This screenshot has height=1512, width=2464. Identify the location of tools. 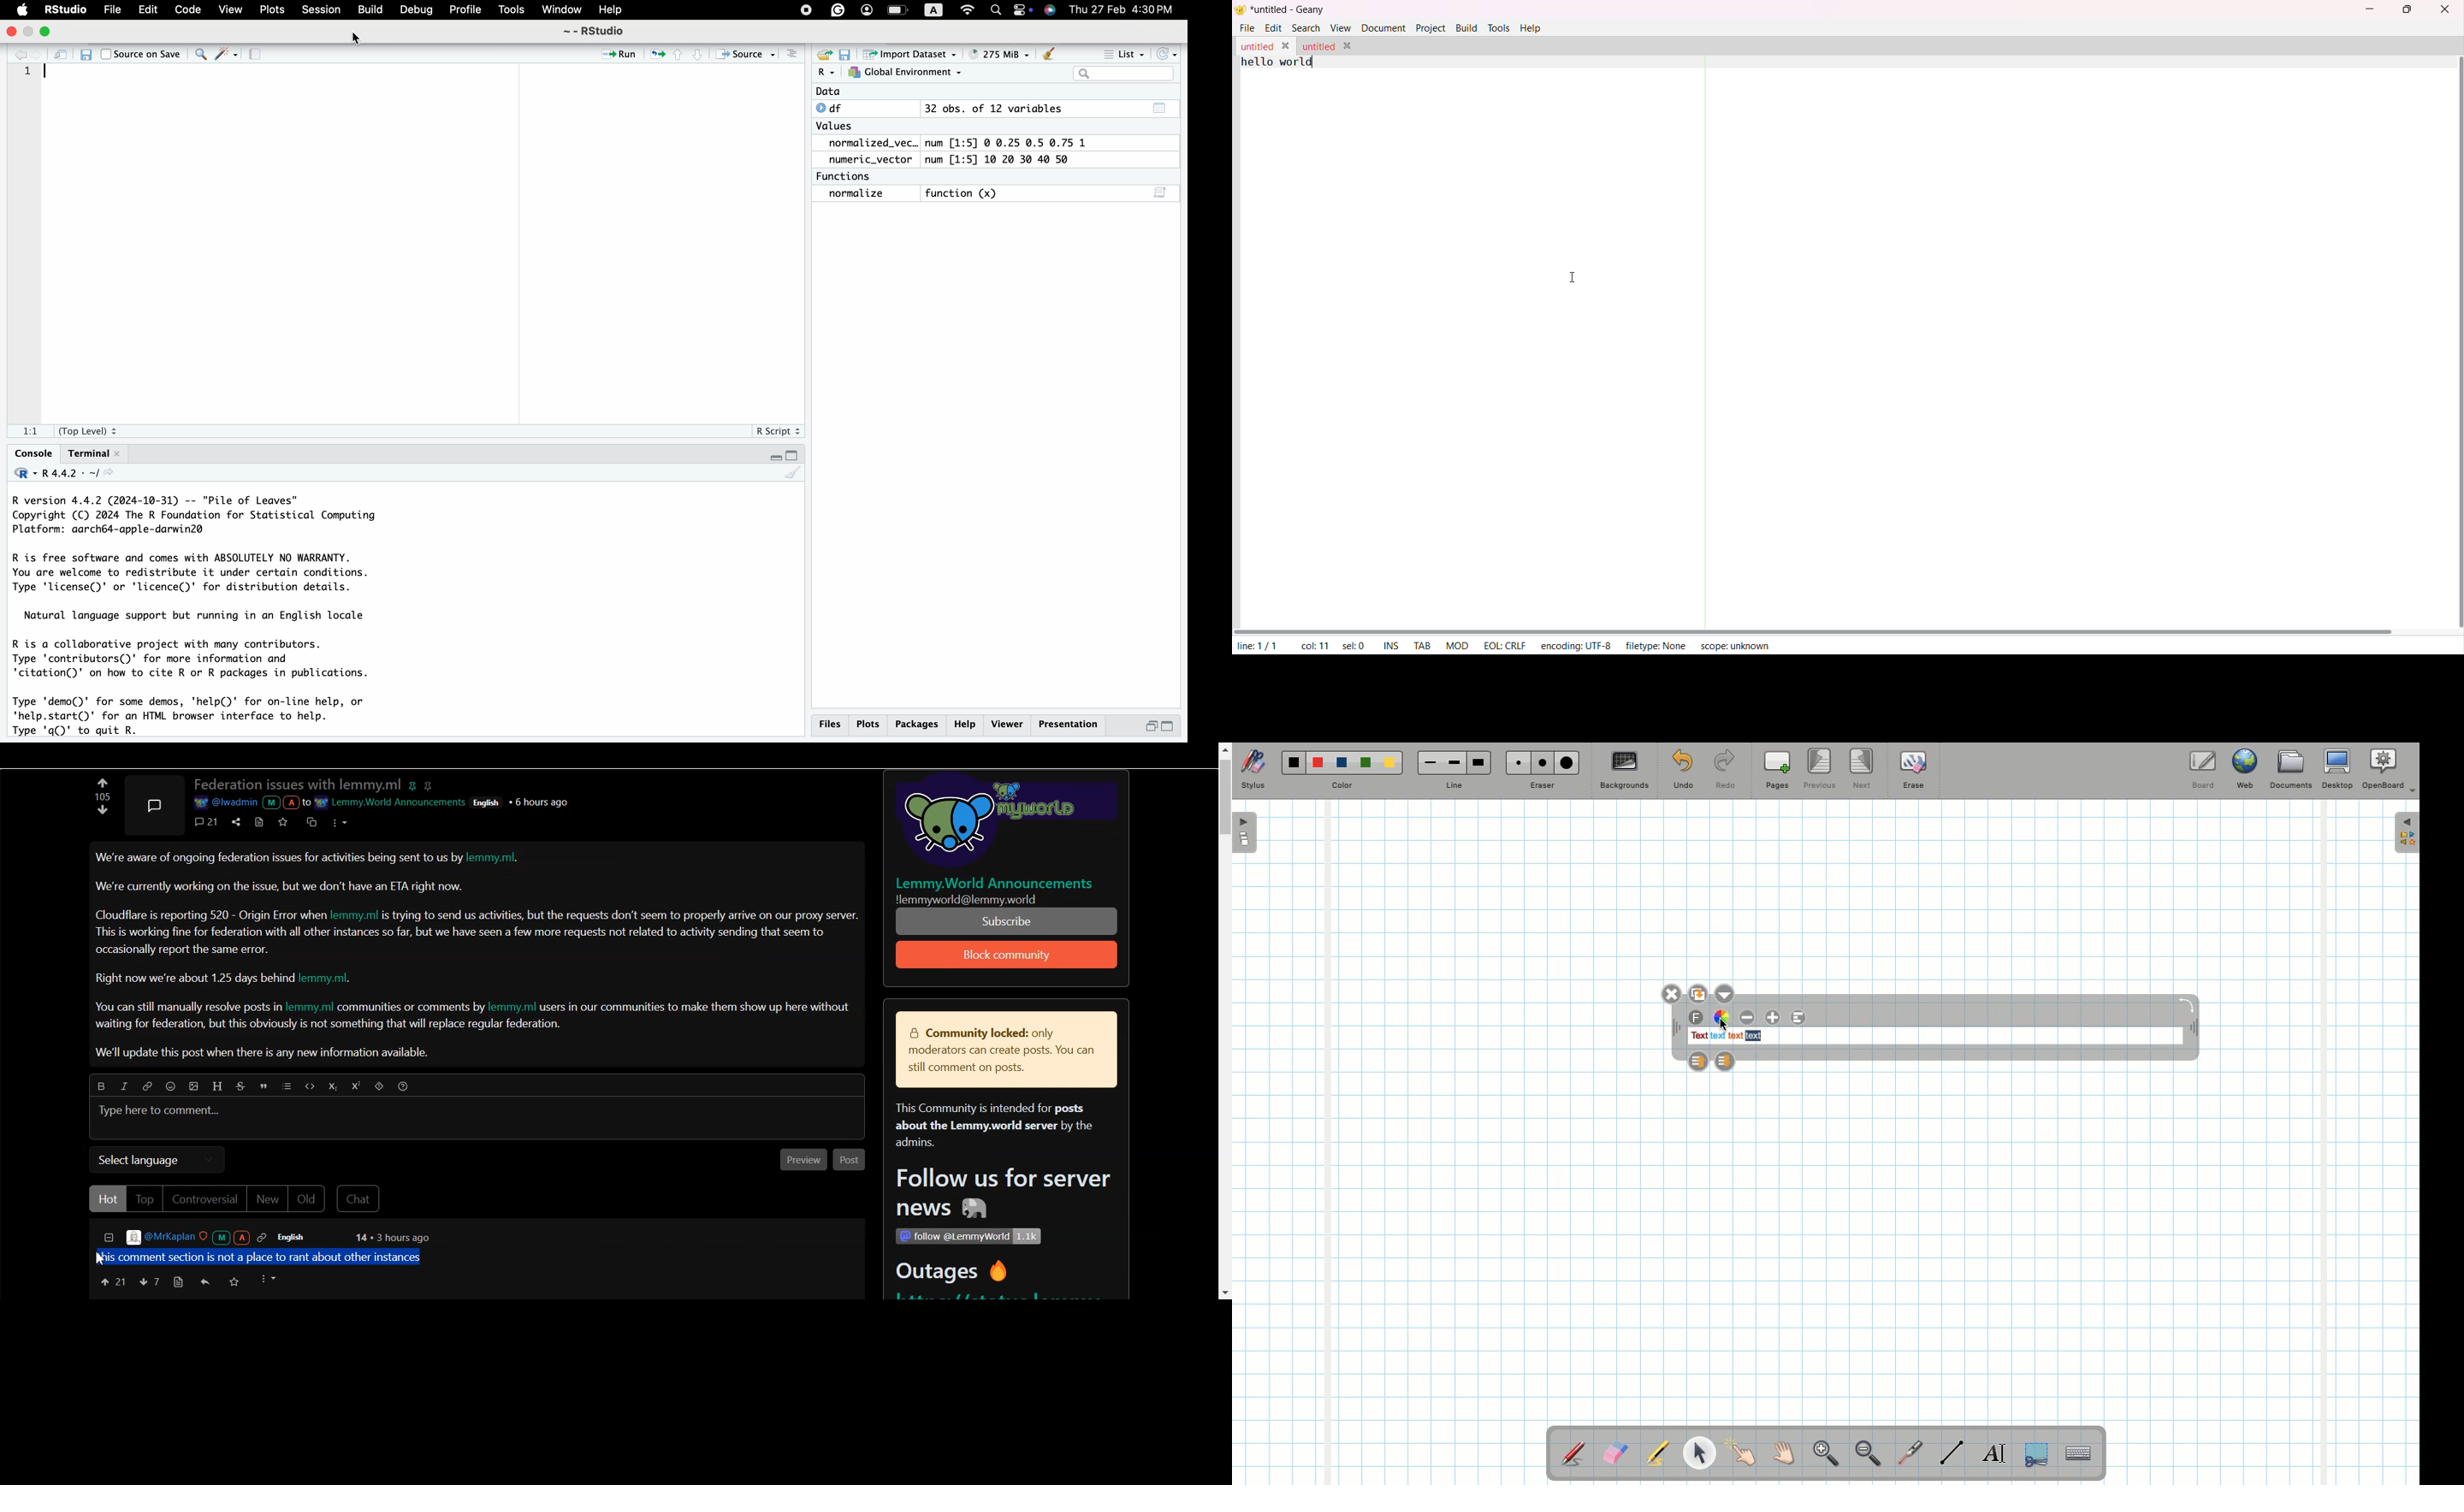
(513, 9).